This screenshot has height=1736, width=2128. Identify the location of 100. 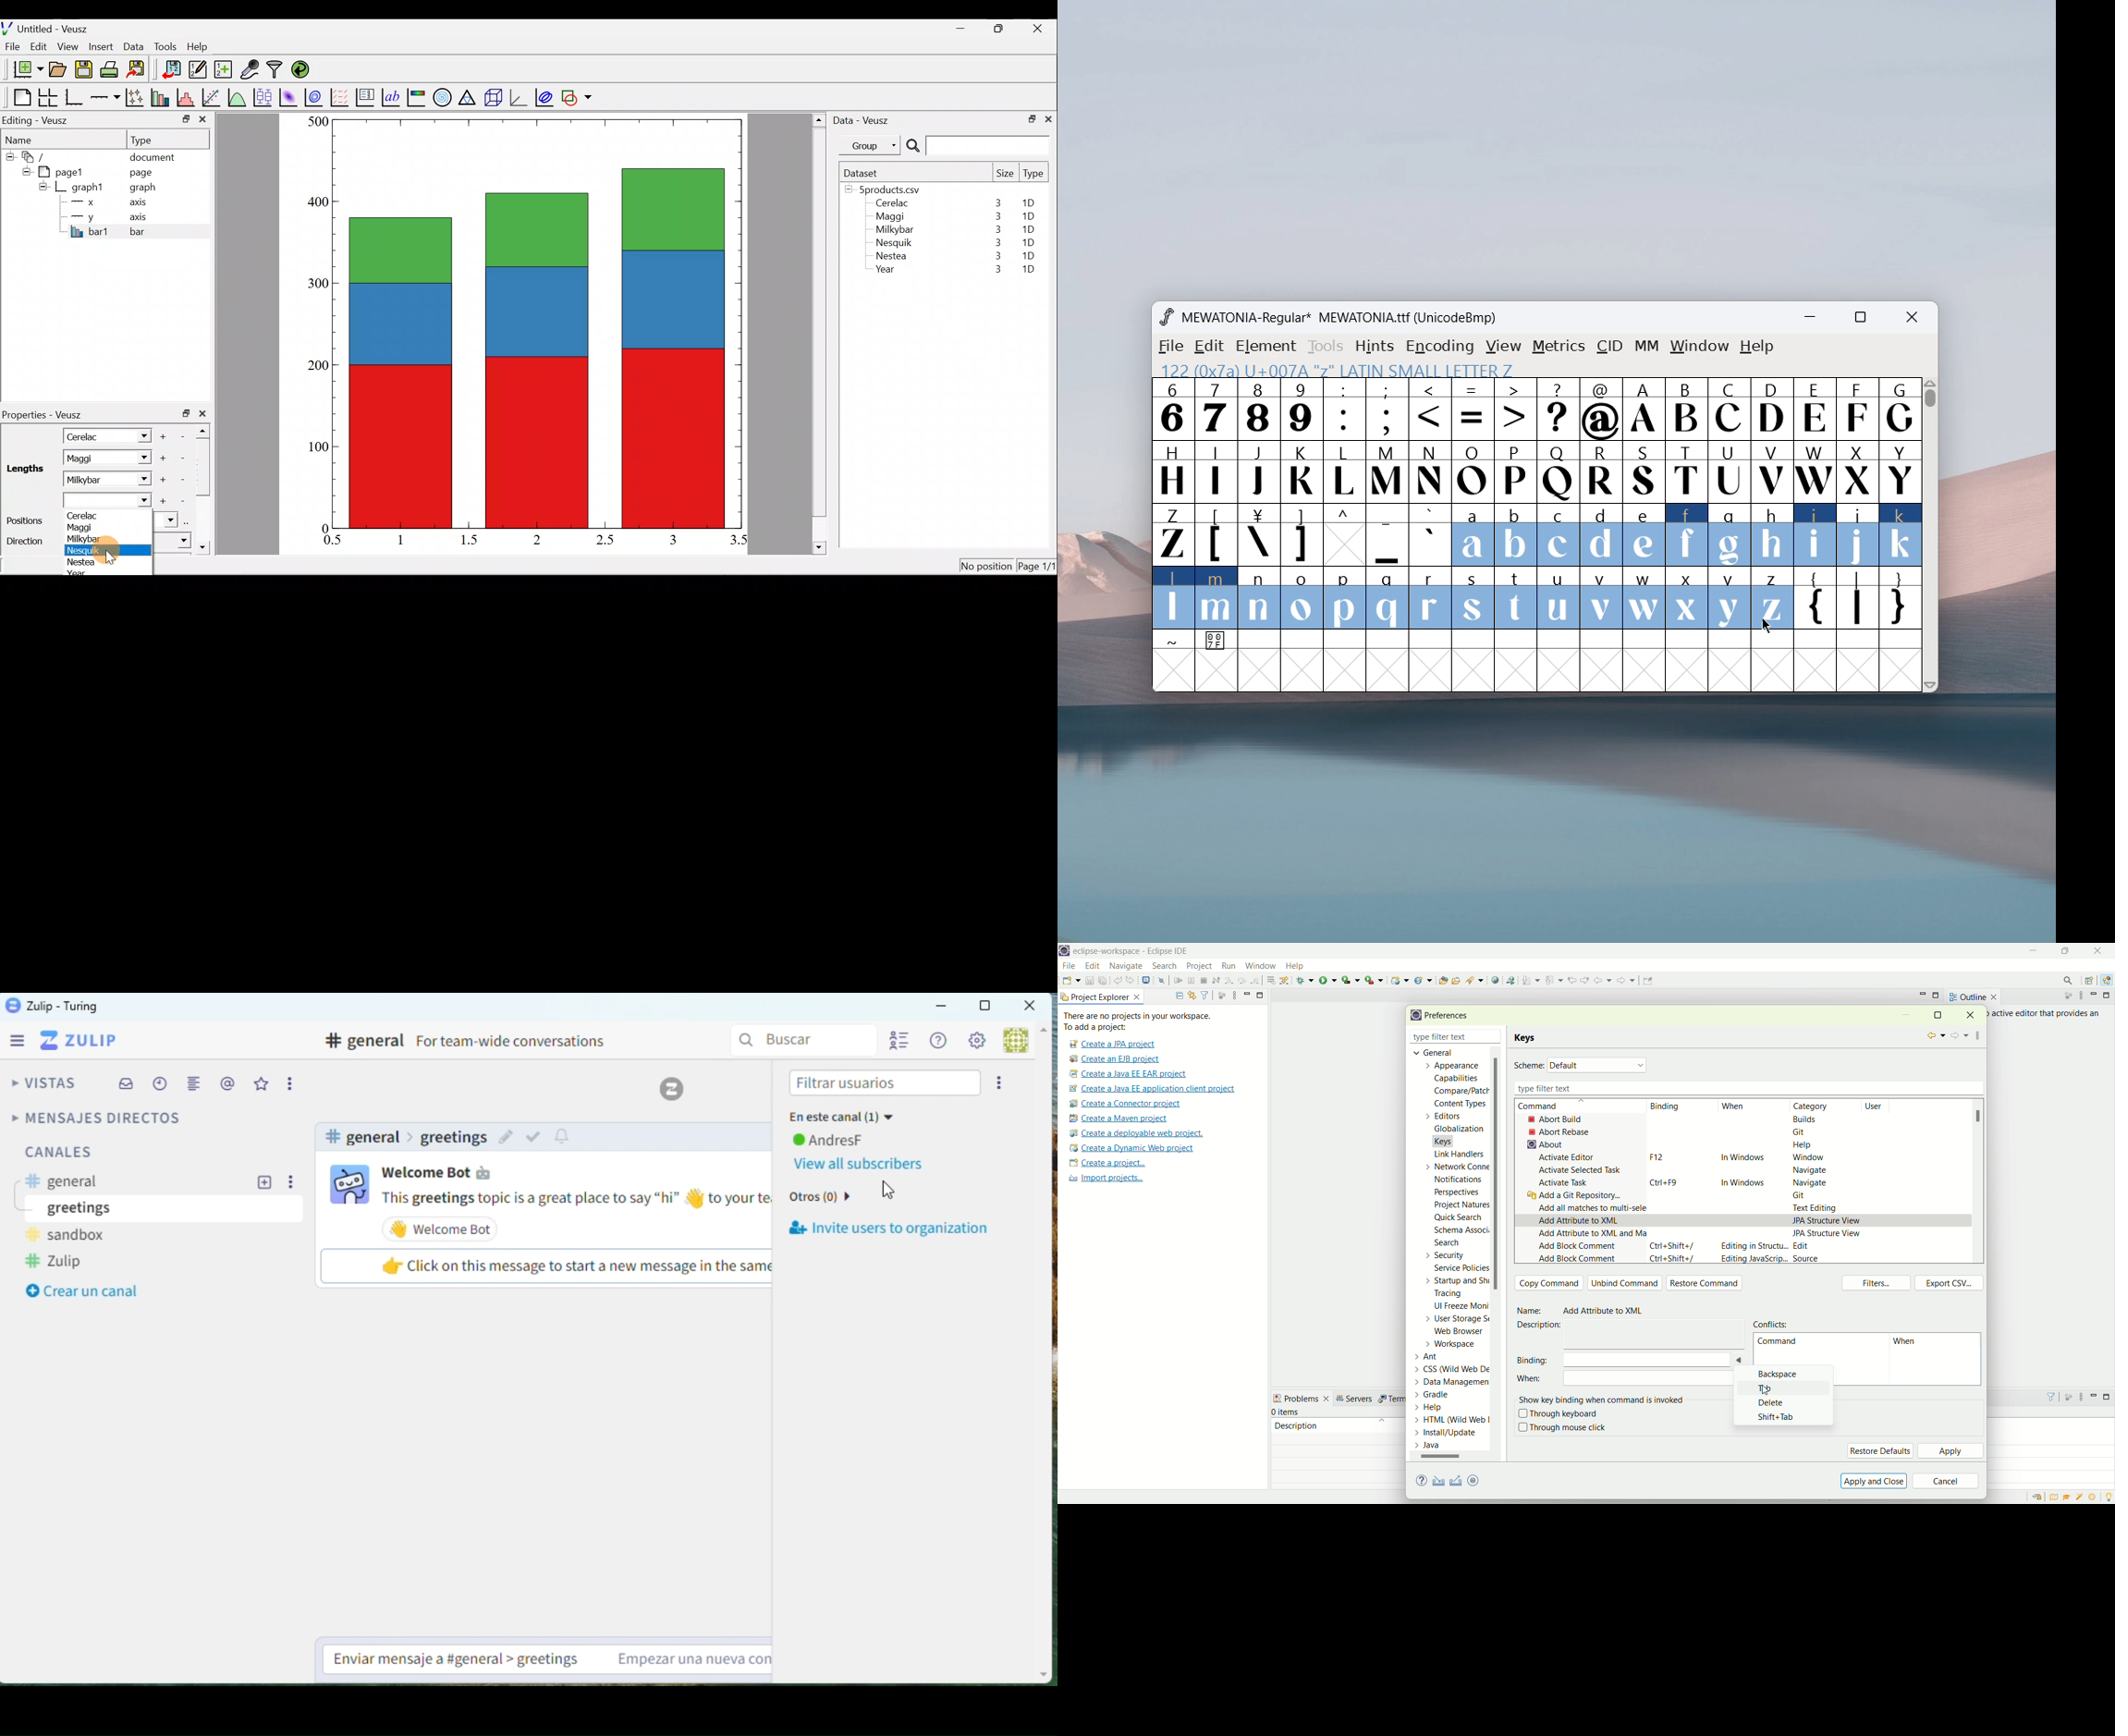
(314, 451).